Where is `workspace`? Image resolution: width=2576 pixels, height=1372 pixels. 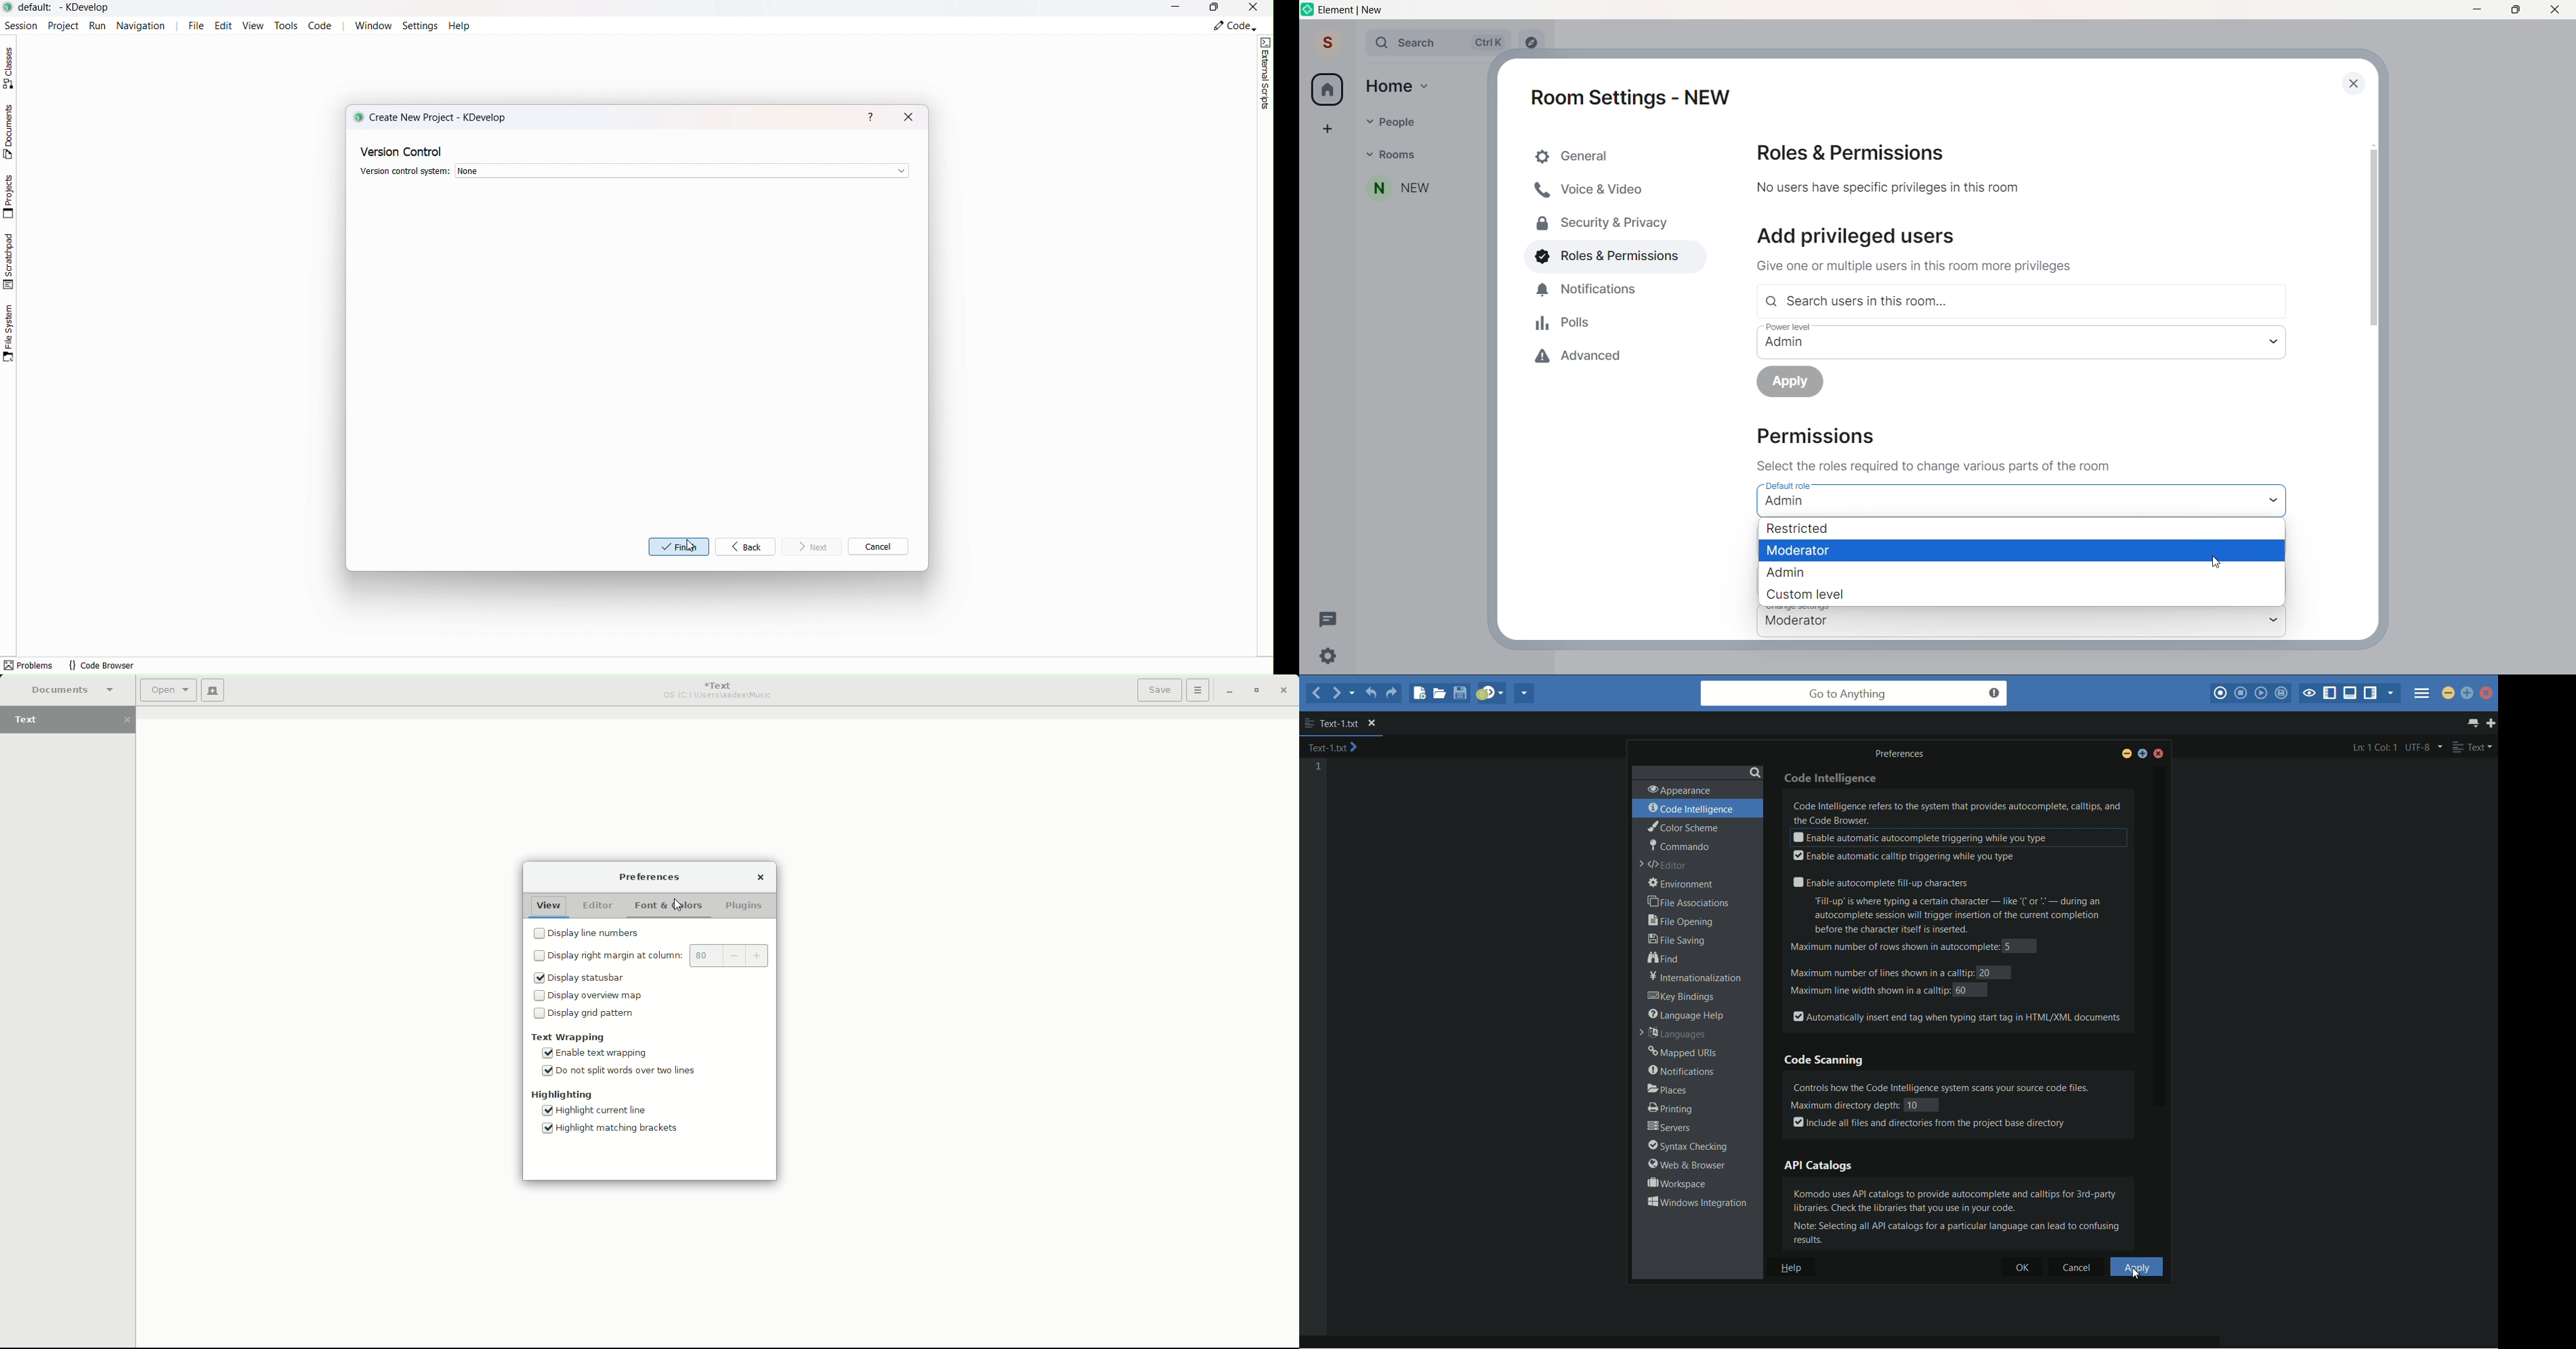 workspace is located at coordinates (1676, 1183).